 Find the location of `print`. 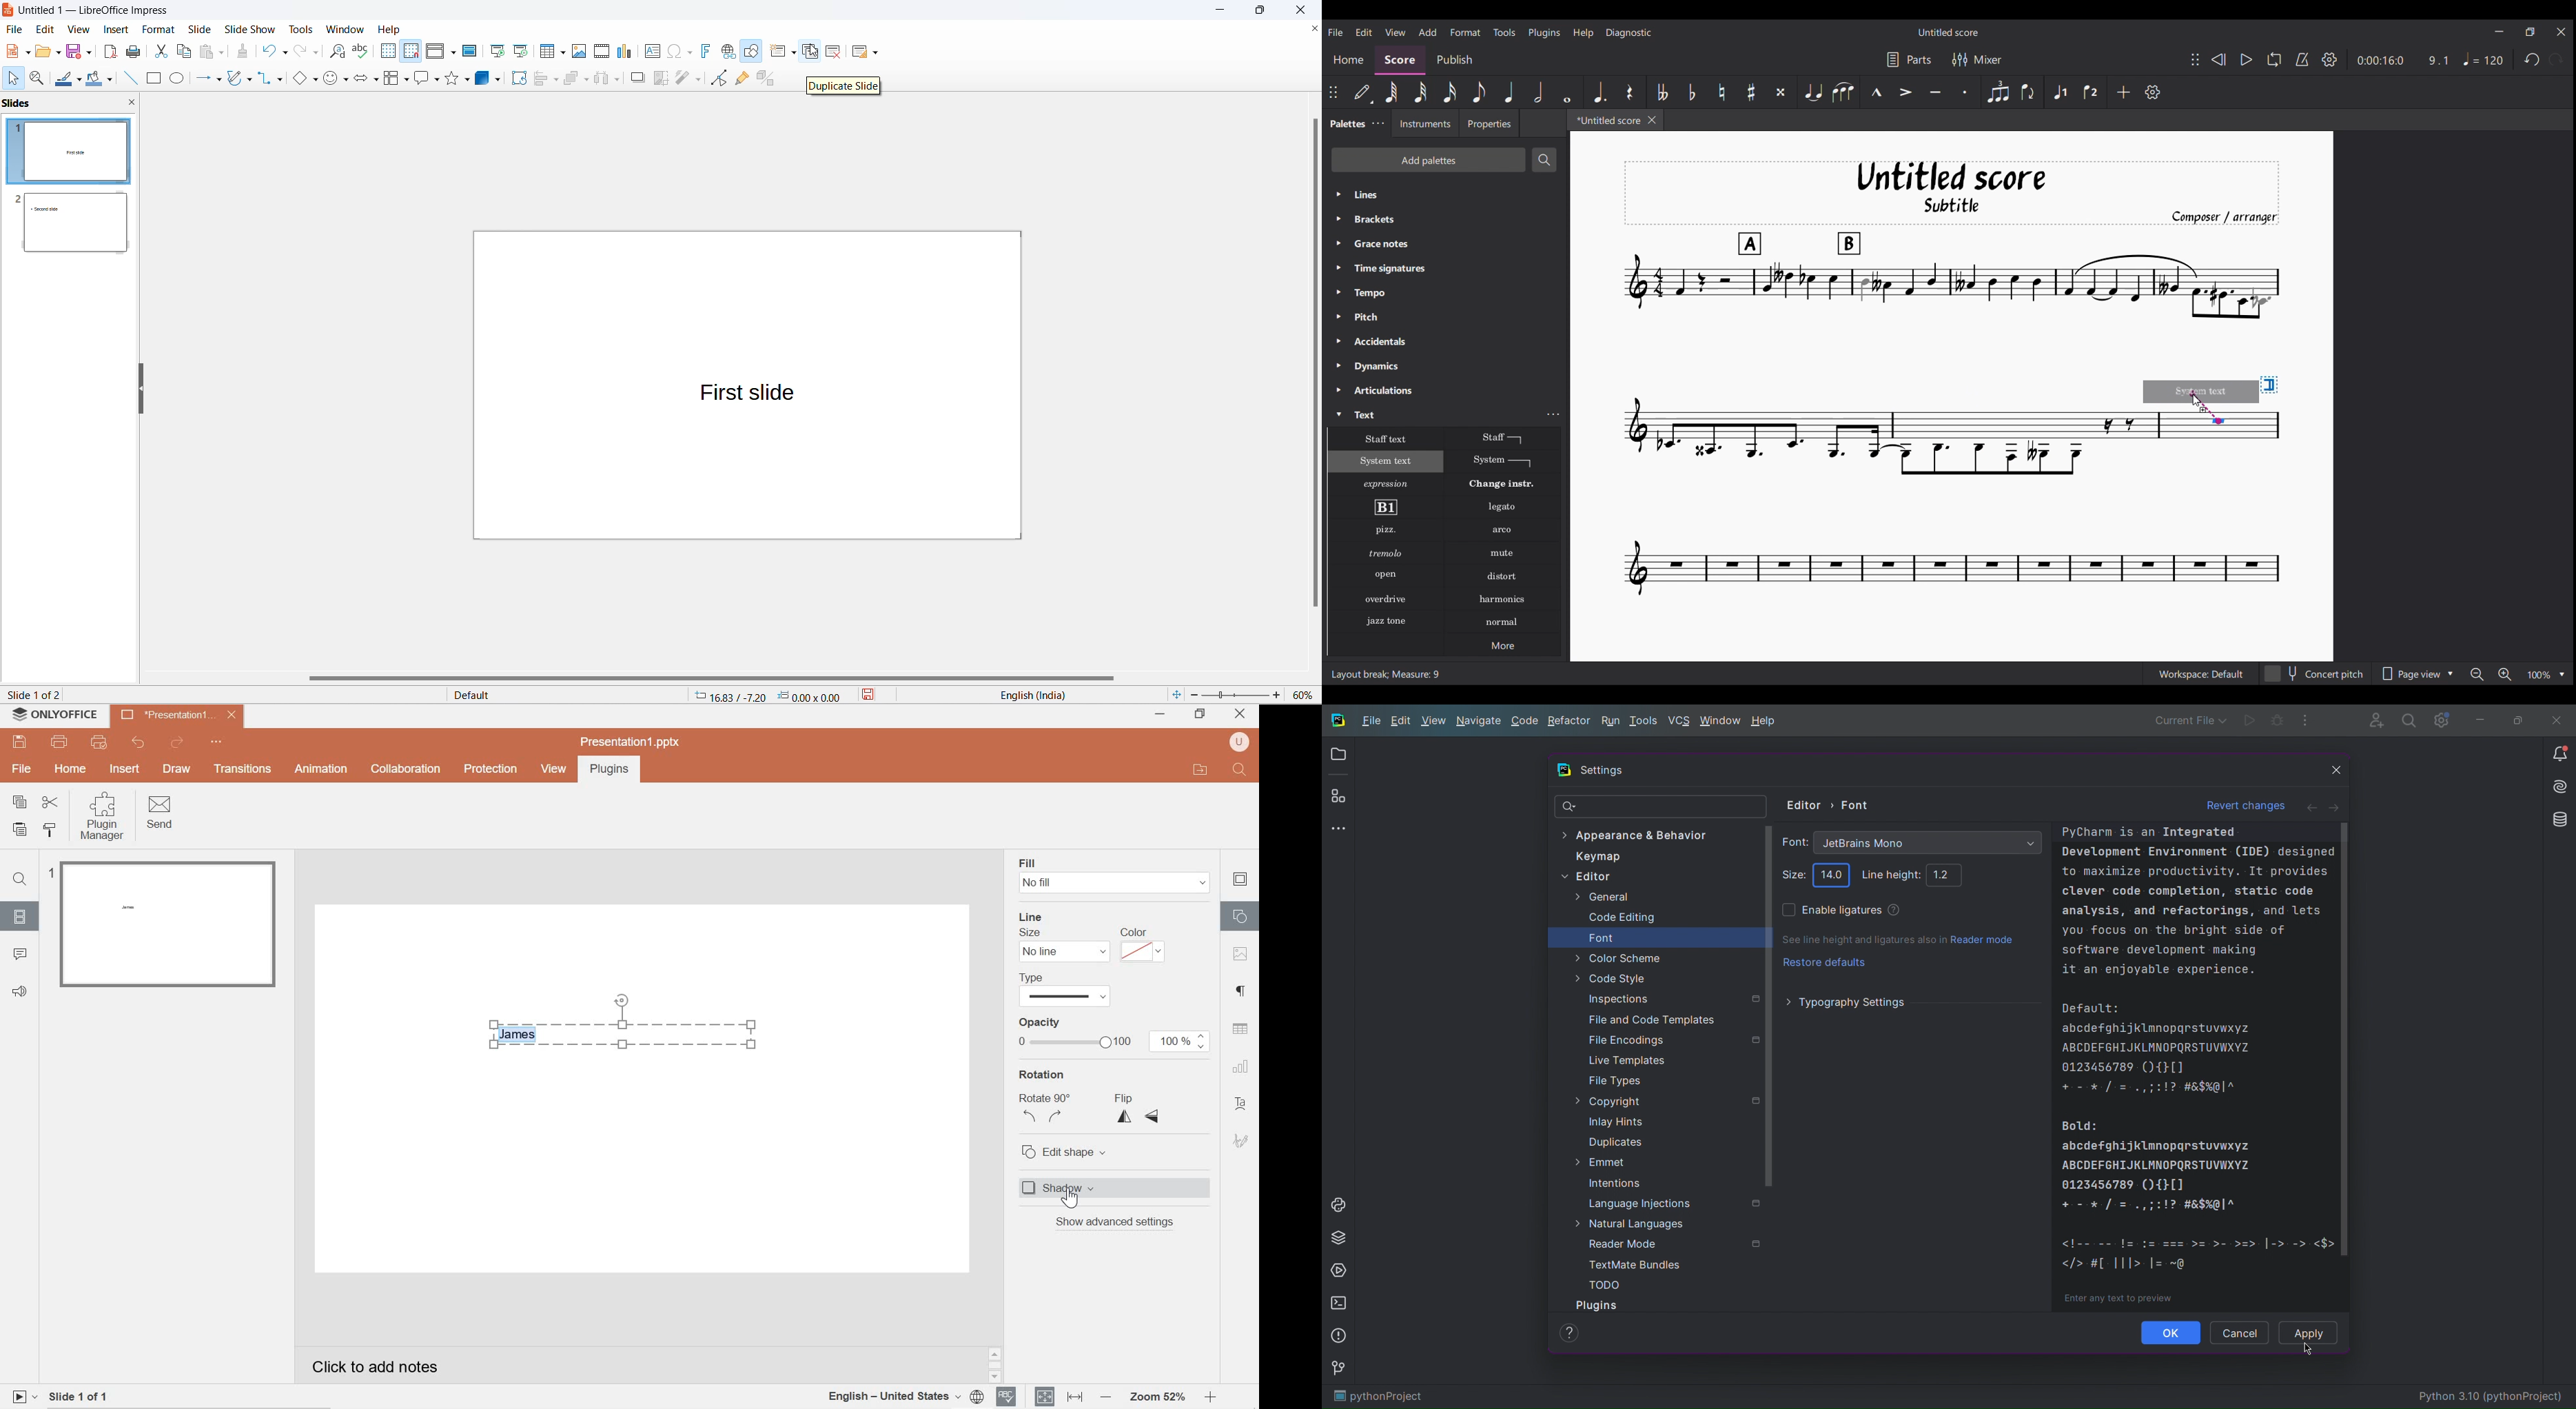

print is located at coordinates (61, 743).